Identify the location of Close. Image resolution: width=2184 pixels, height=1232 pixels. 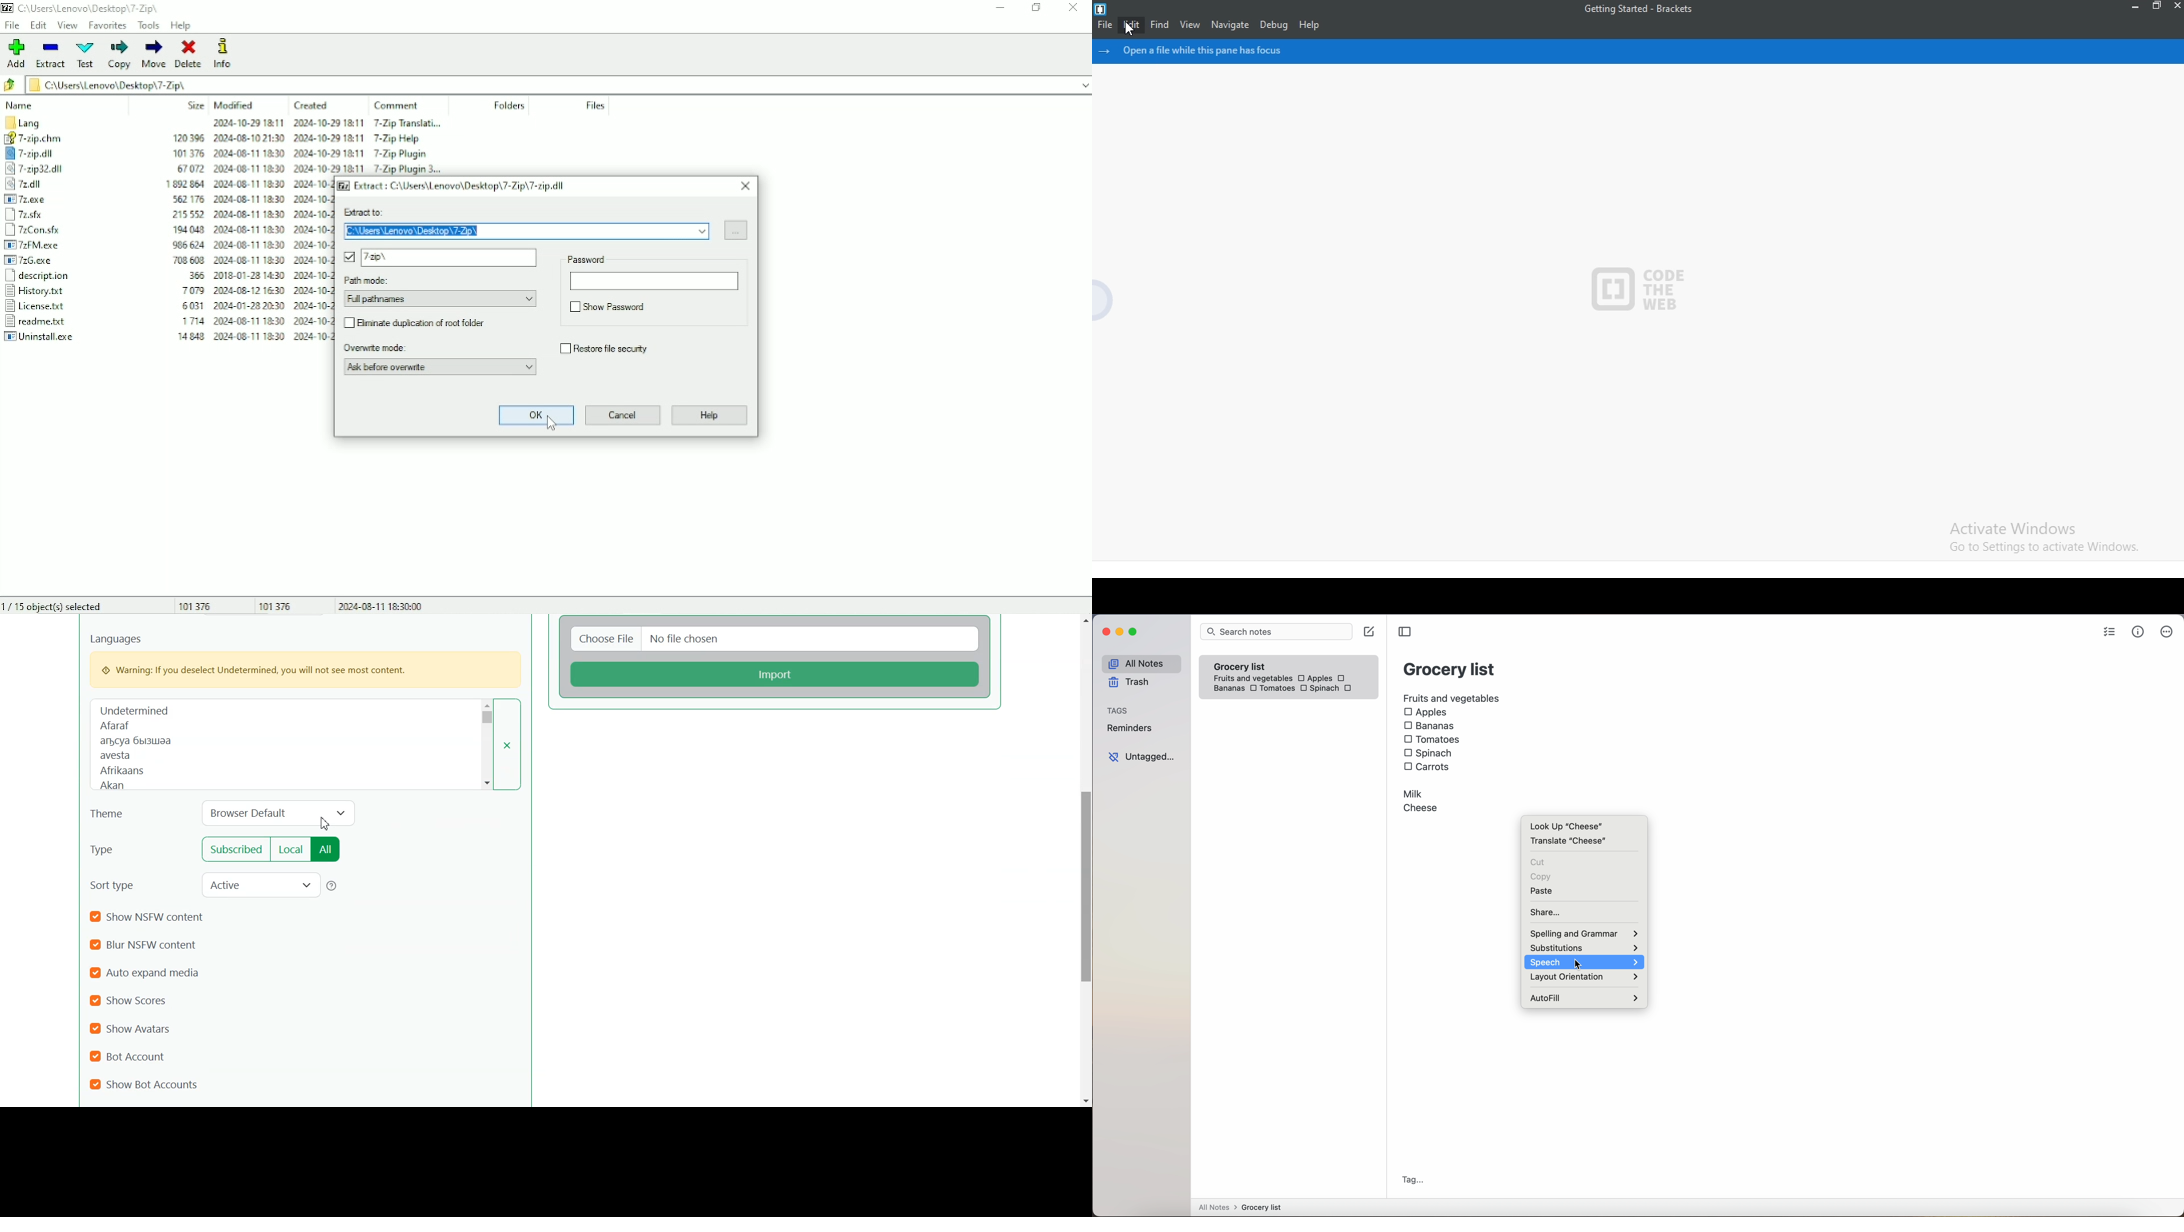
(747, 186).